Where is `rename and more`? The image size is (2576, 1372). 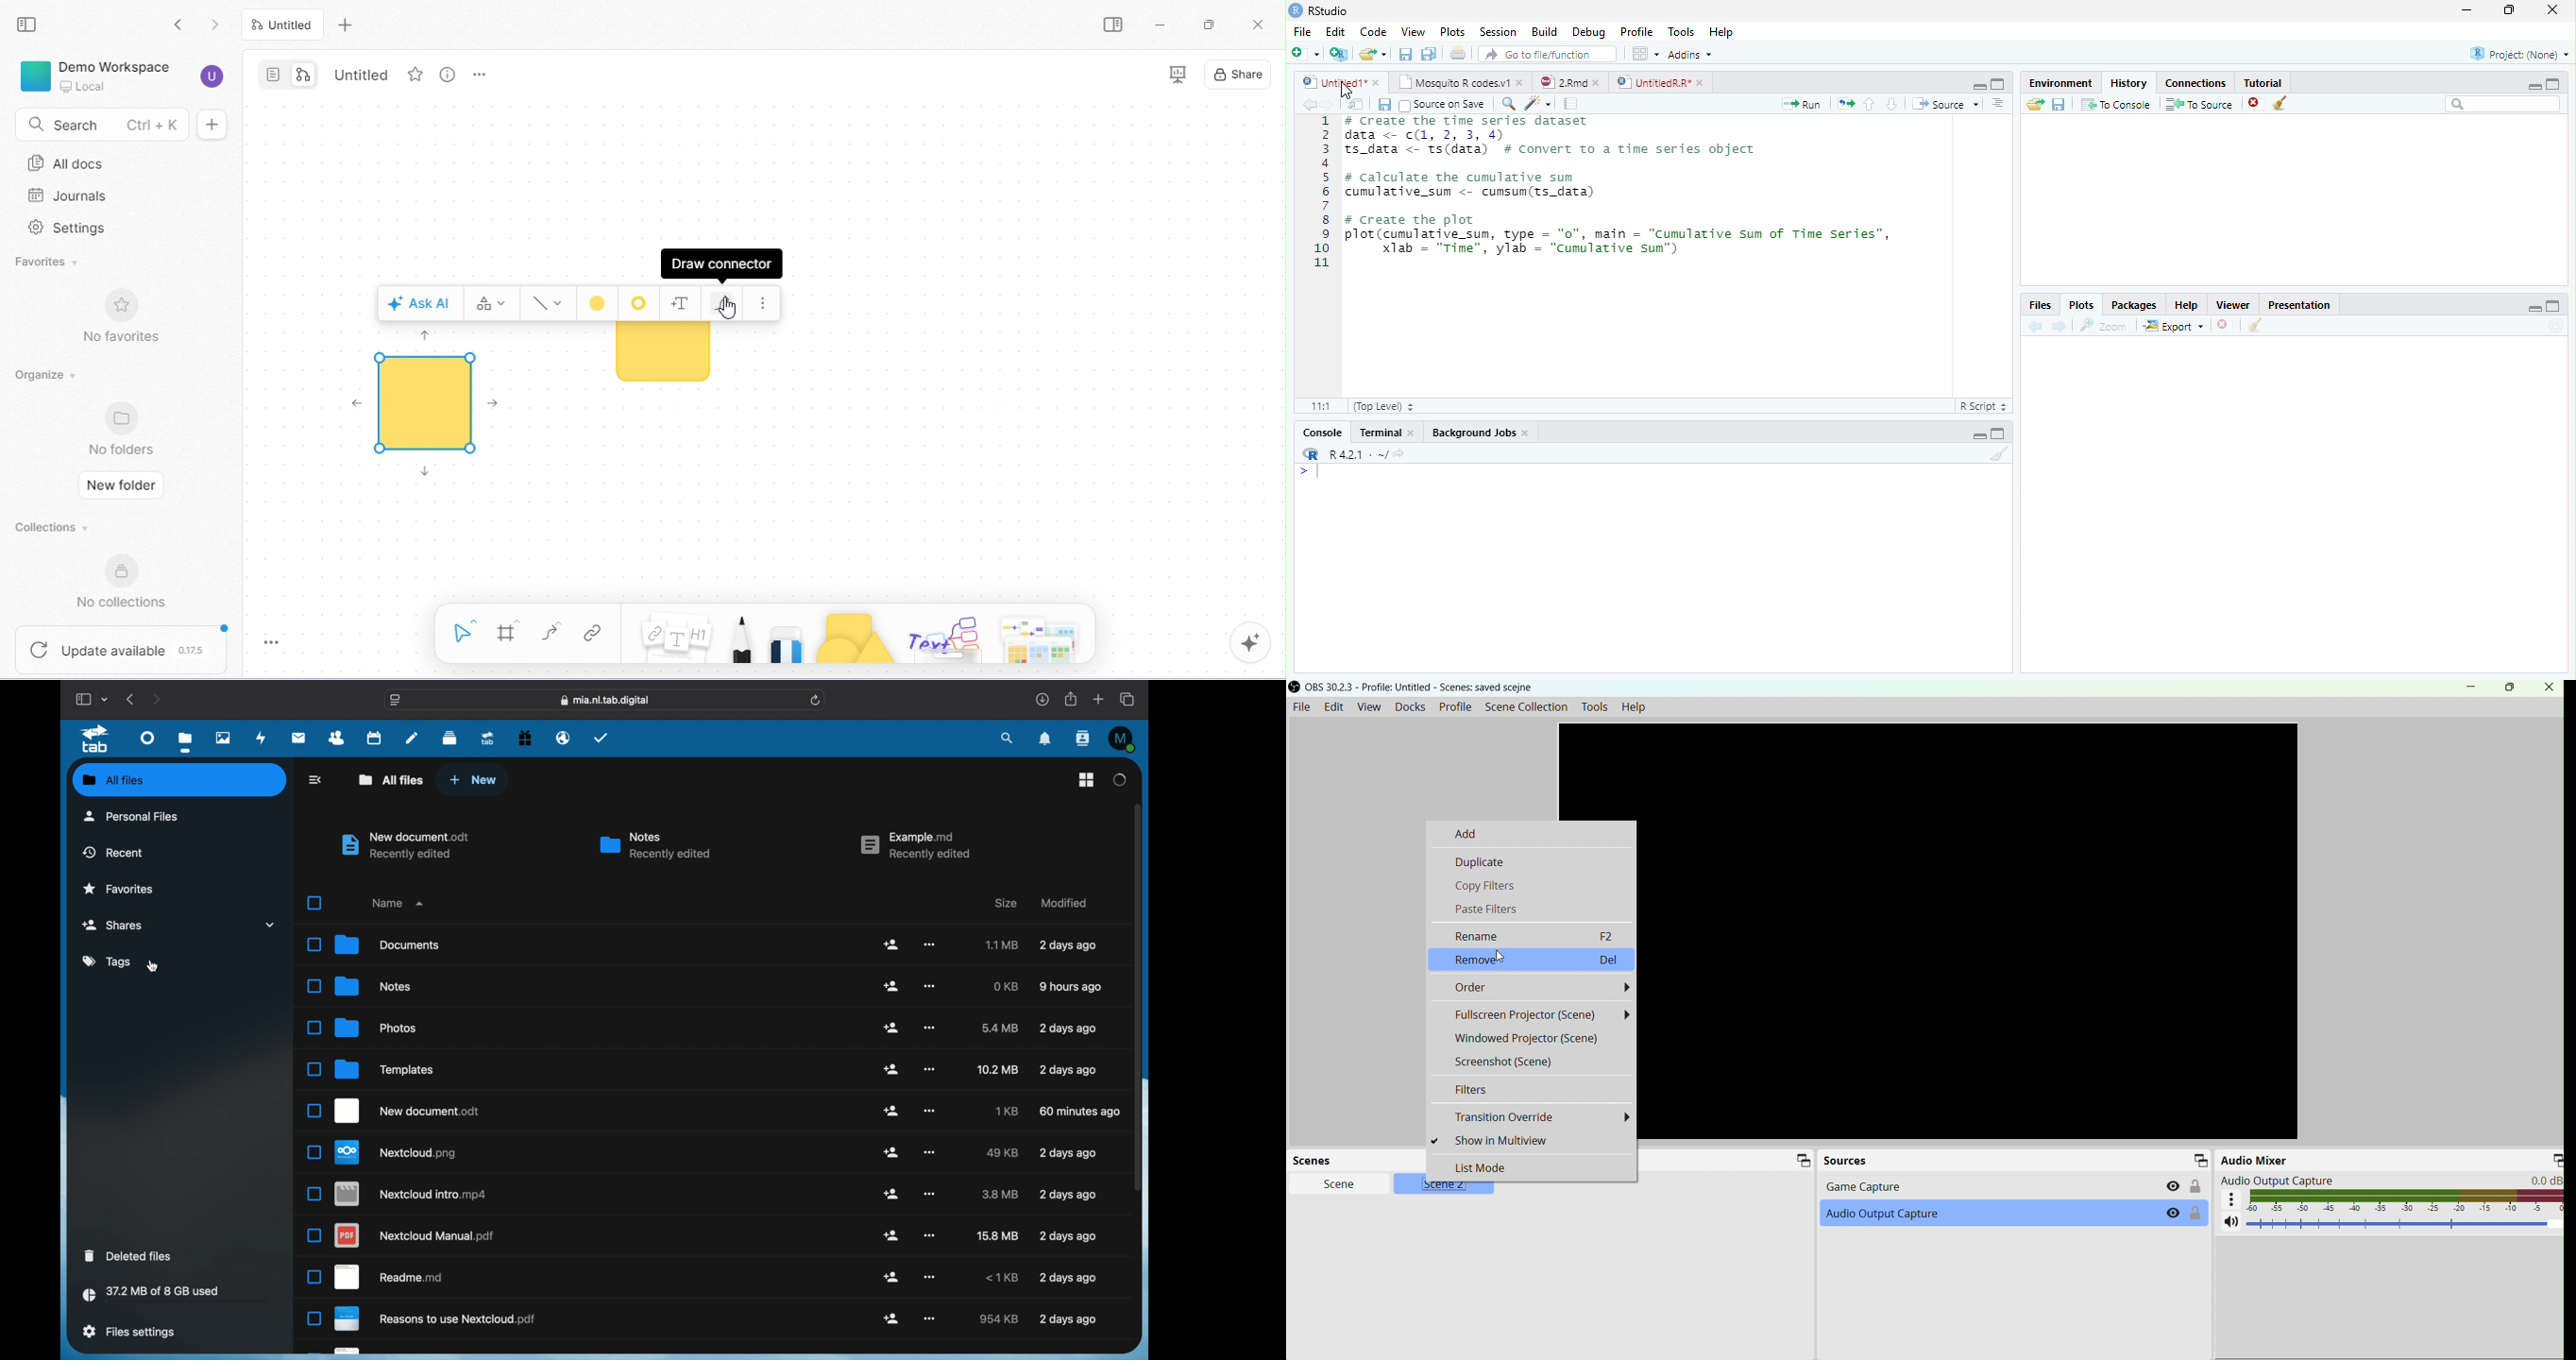 rename and more is located at coordinates (478, 73).